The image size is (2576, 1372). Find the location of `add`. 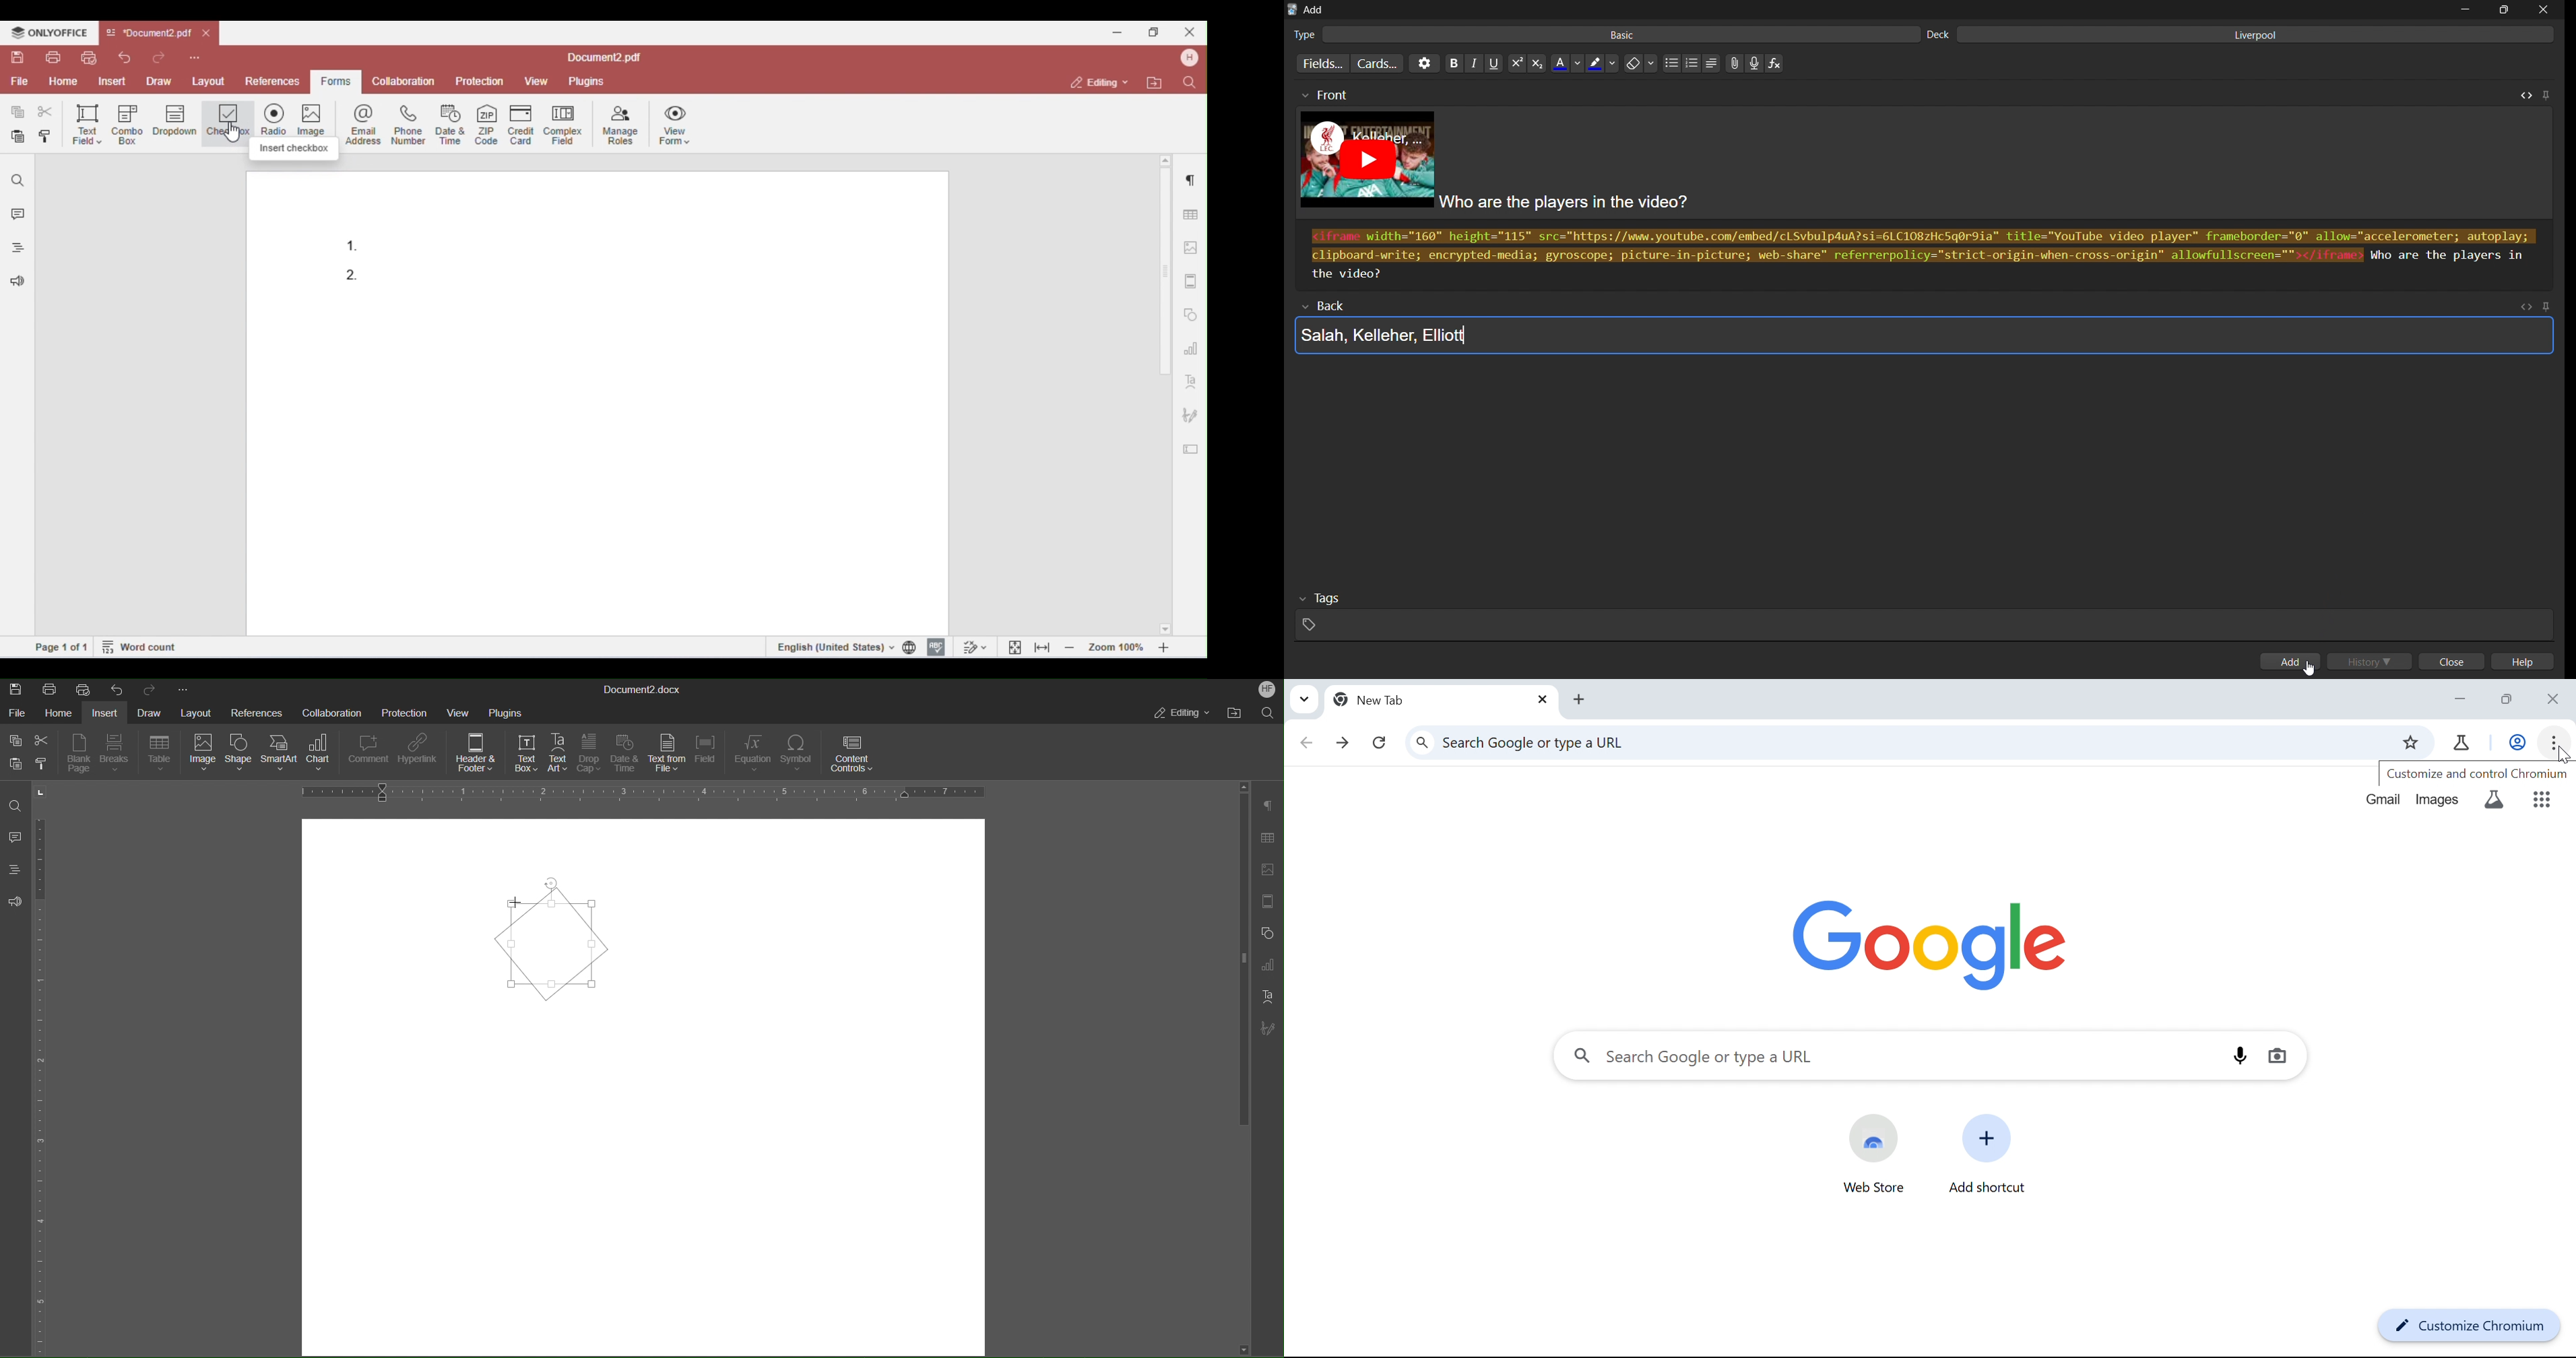

add is located at coordinates (2292, 661).